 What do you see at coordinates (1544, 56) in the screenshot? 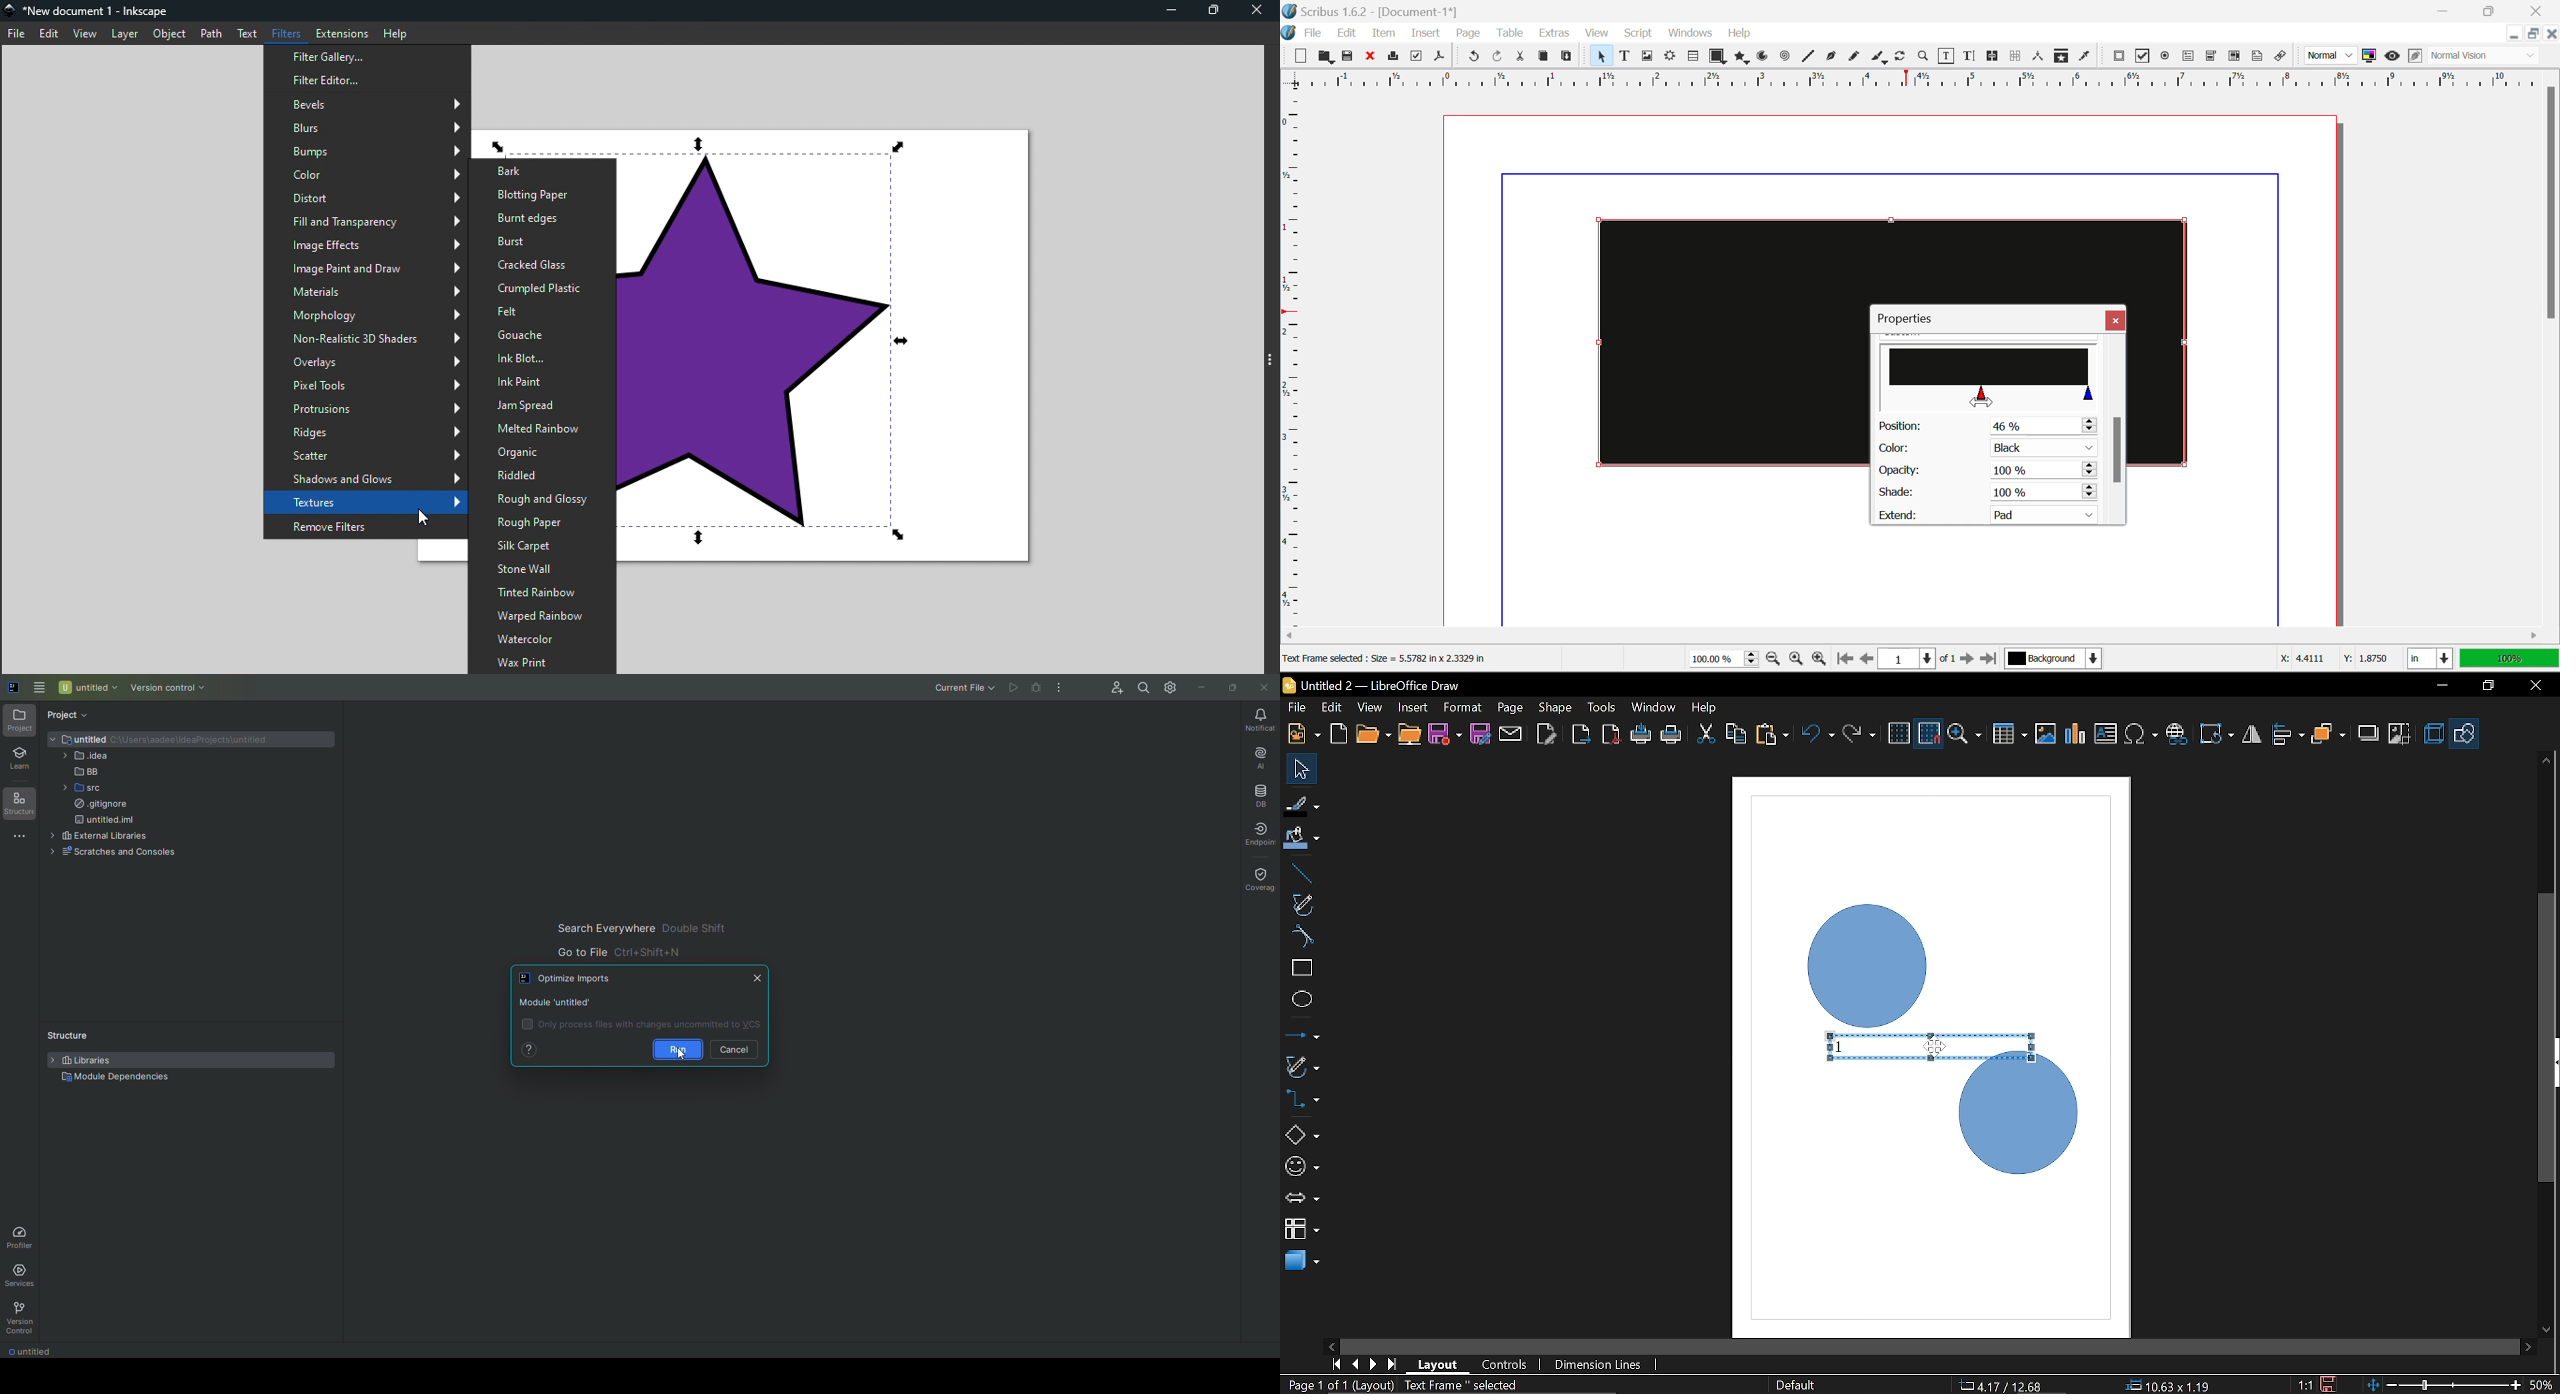
I see `Copy` at bounding box center [1544, 56].